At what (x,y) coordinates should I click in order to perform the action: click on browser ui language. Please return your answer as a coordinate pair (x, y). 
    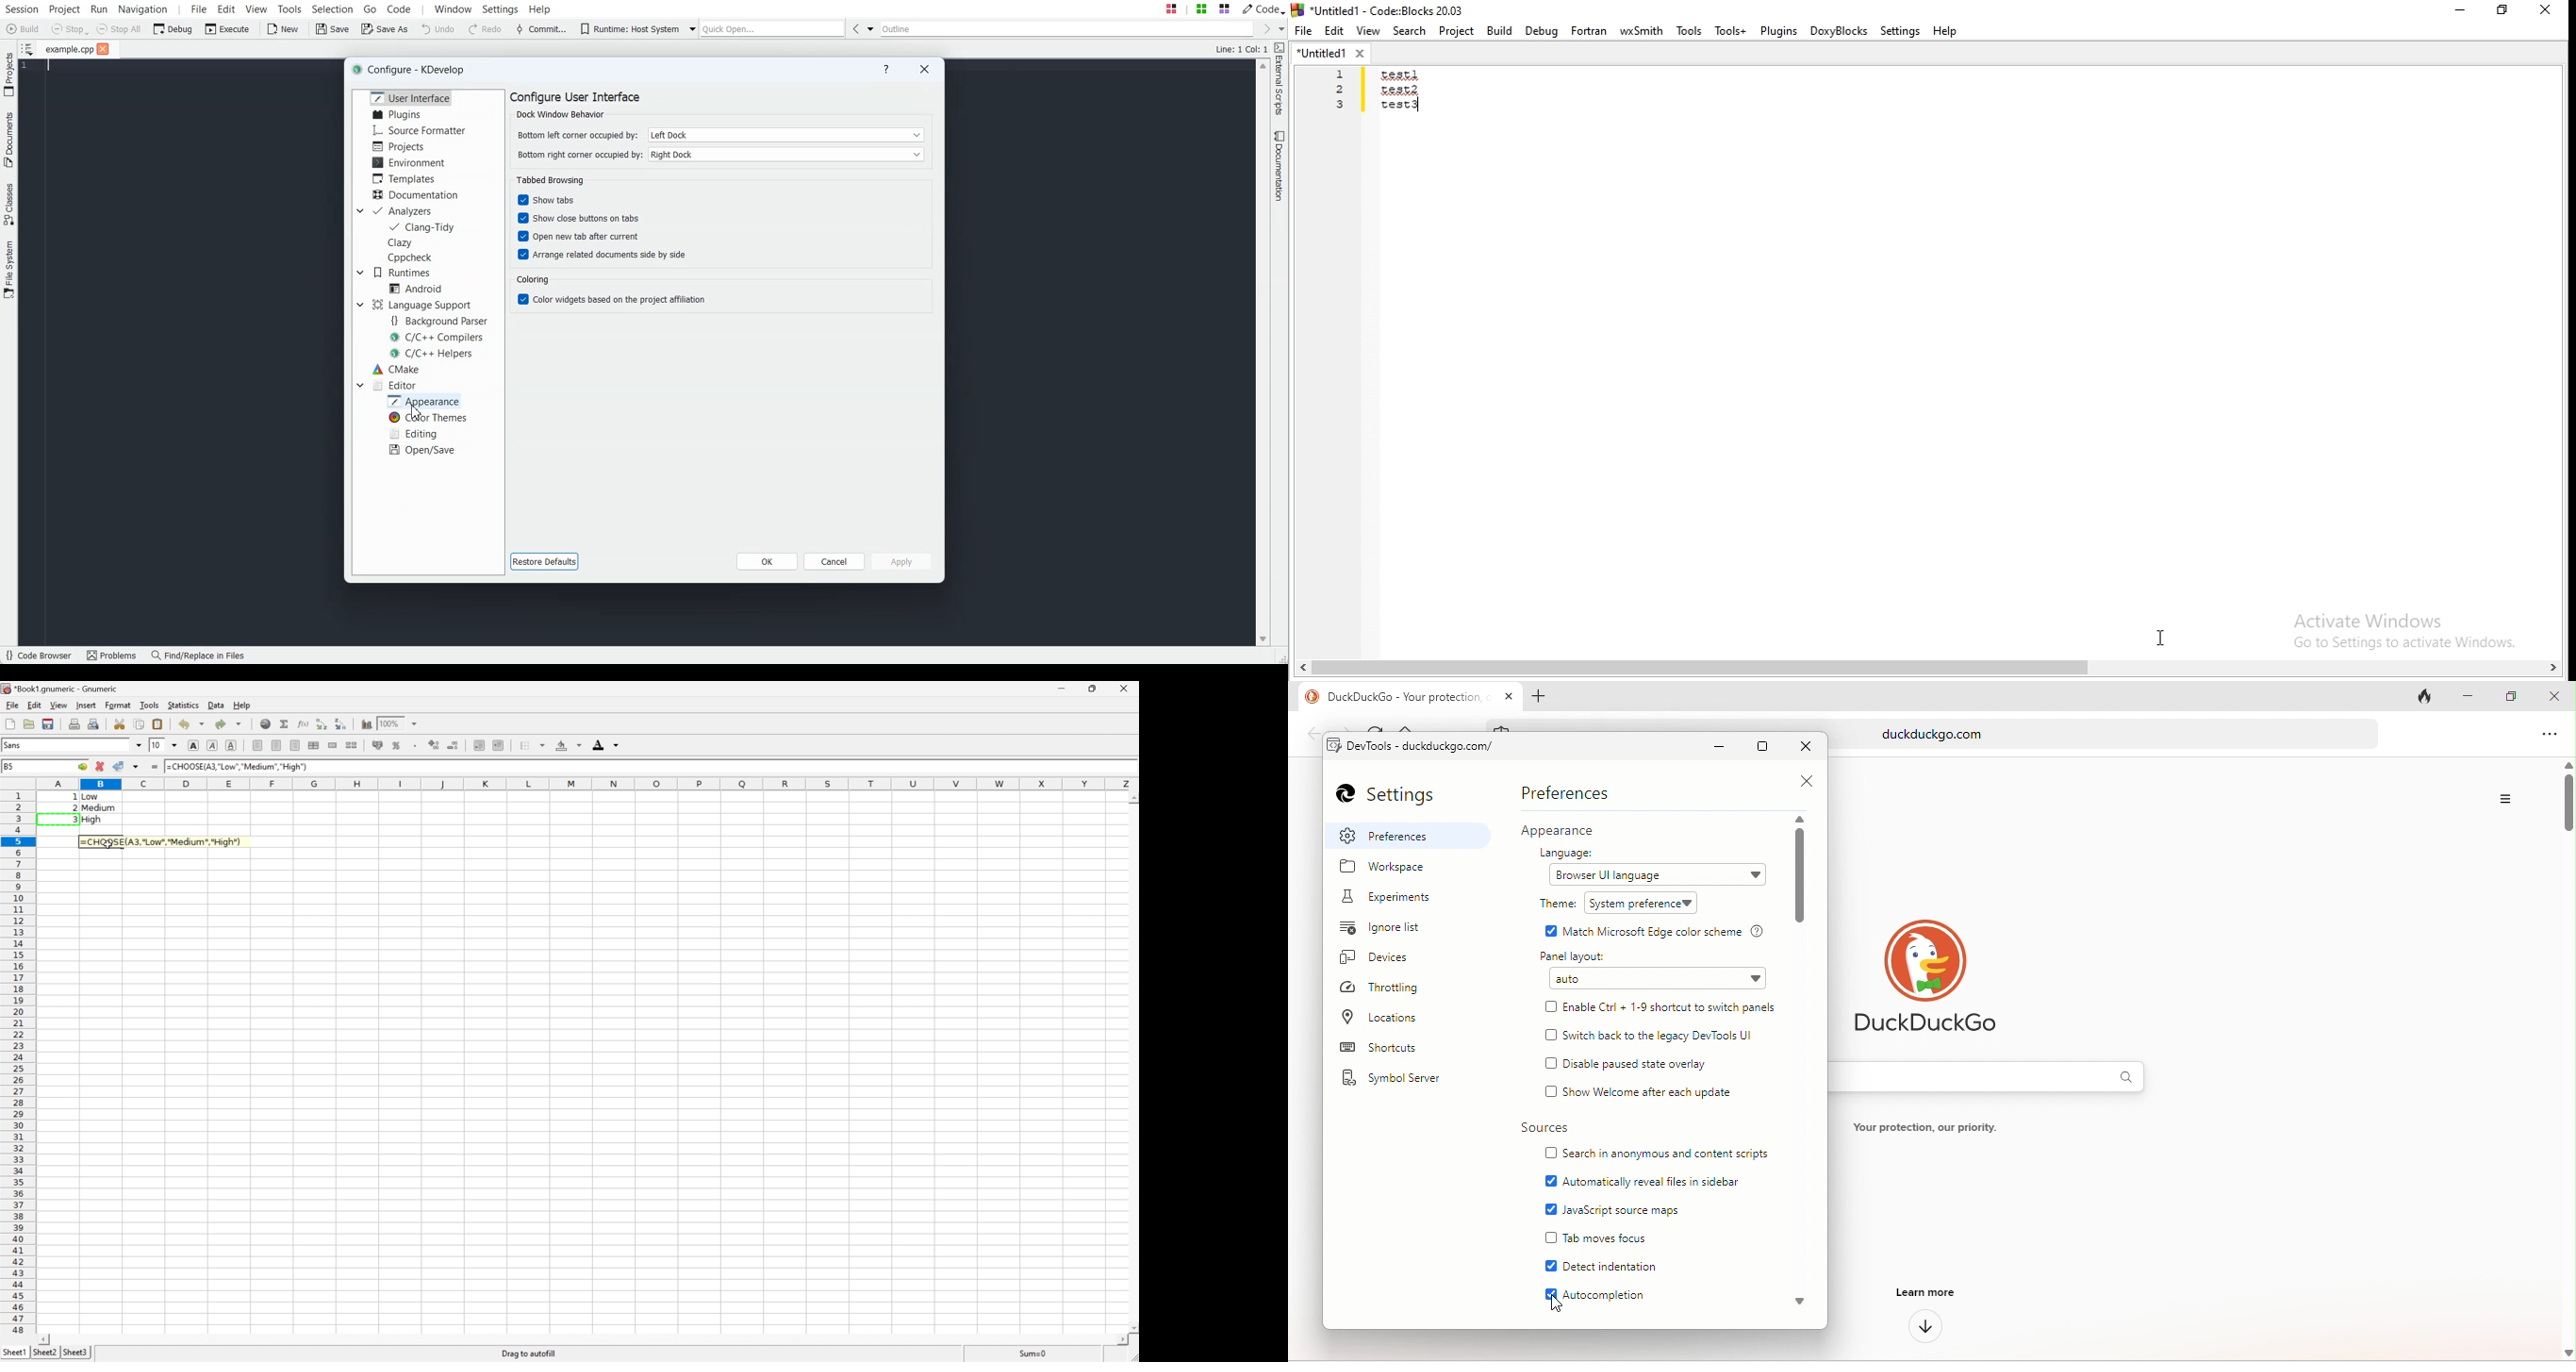
    Looking at the image, I should click on (1655, 876).